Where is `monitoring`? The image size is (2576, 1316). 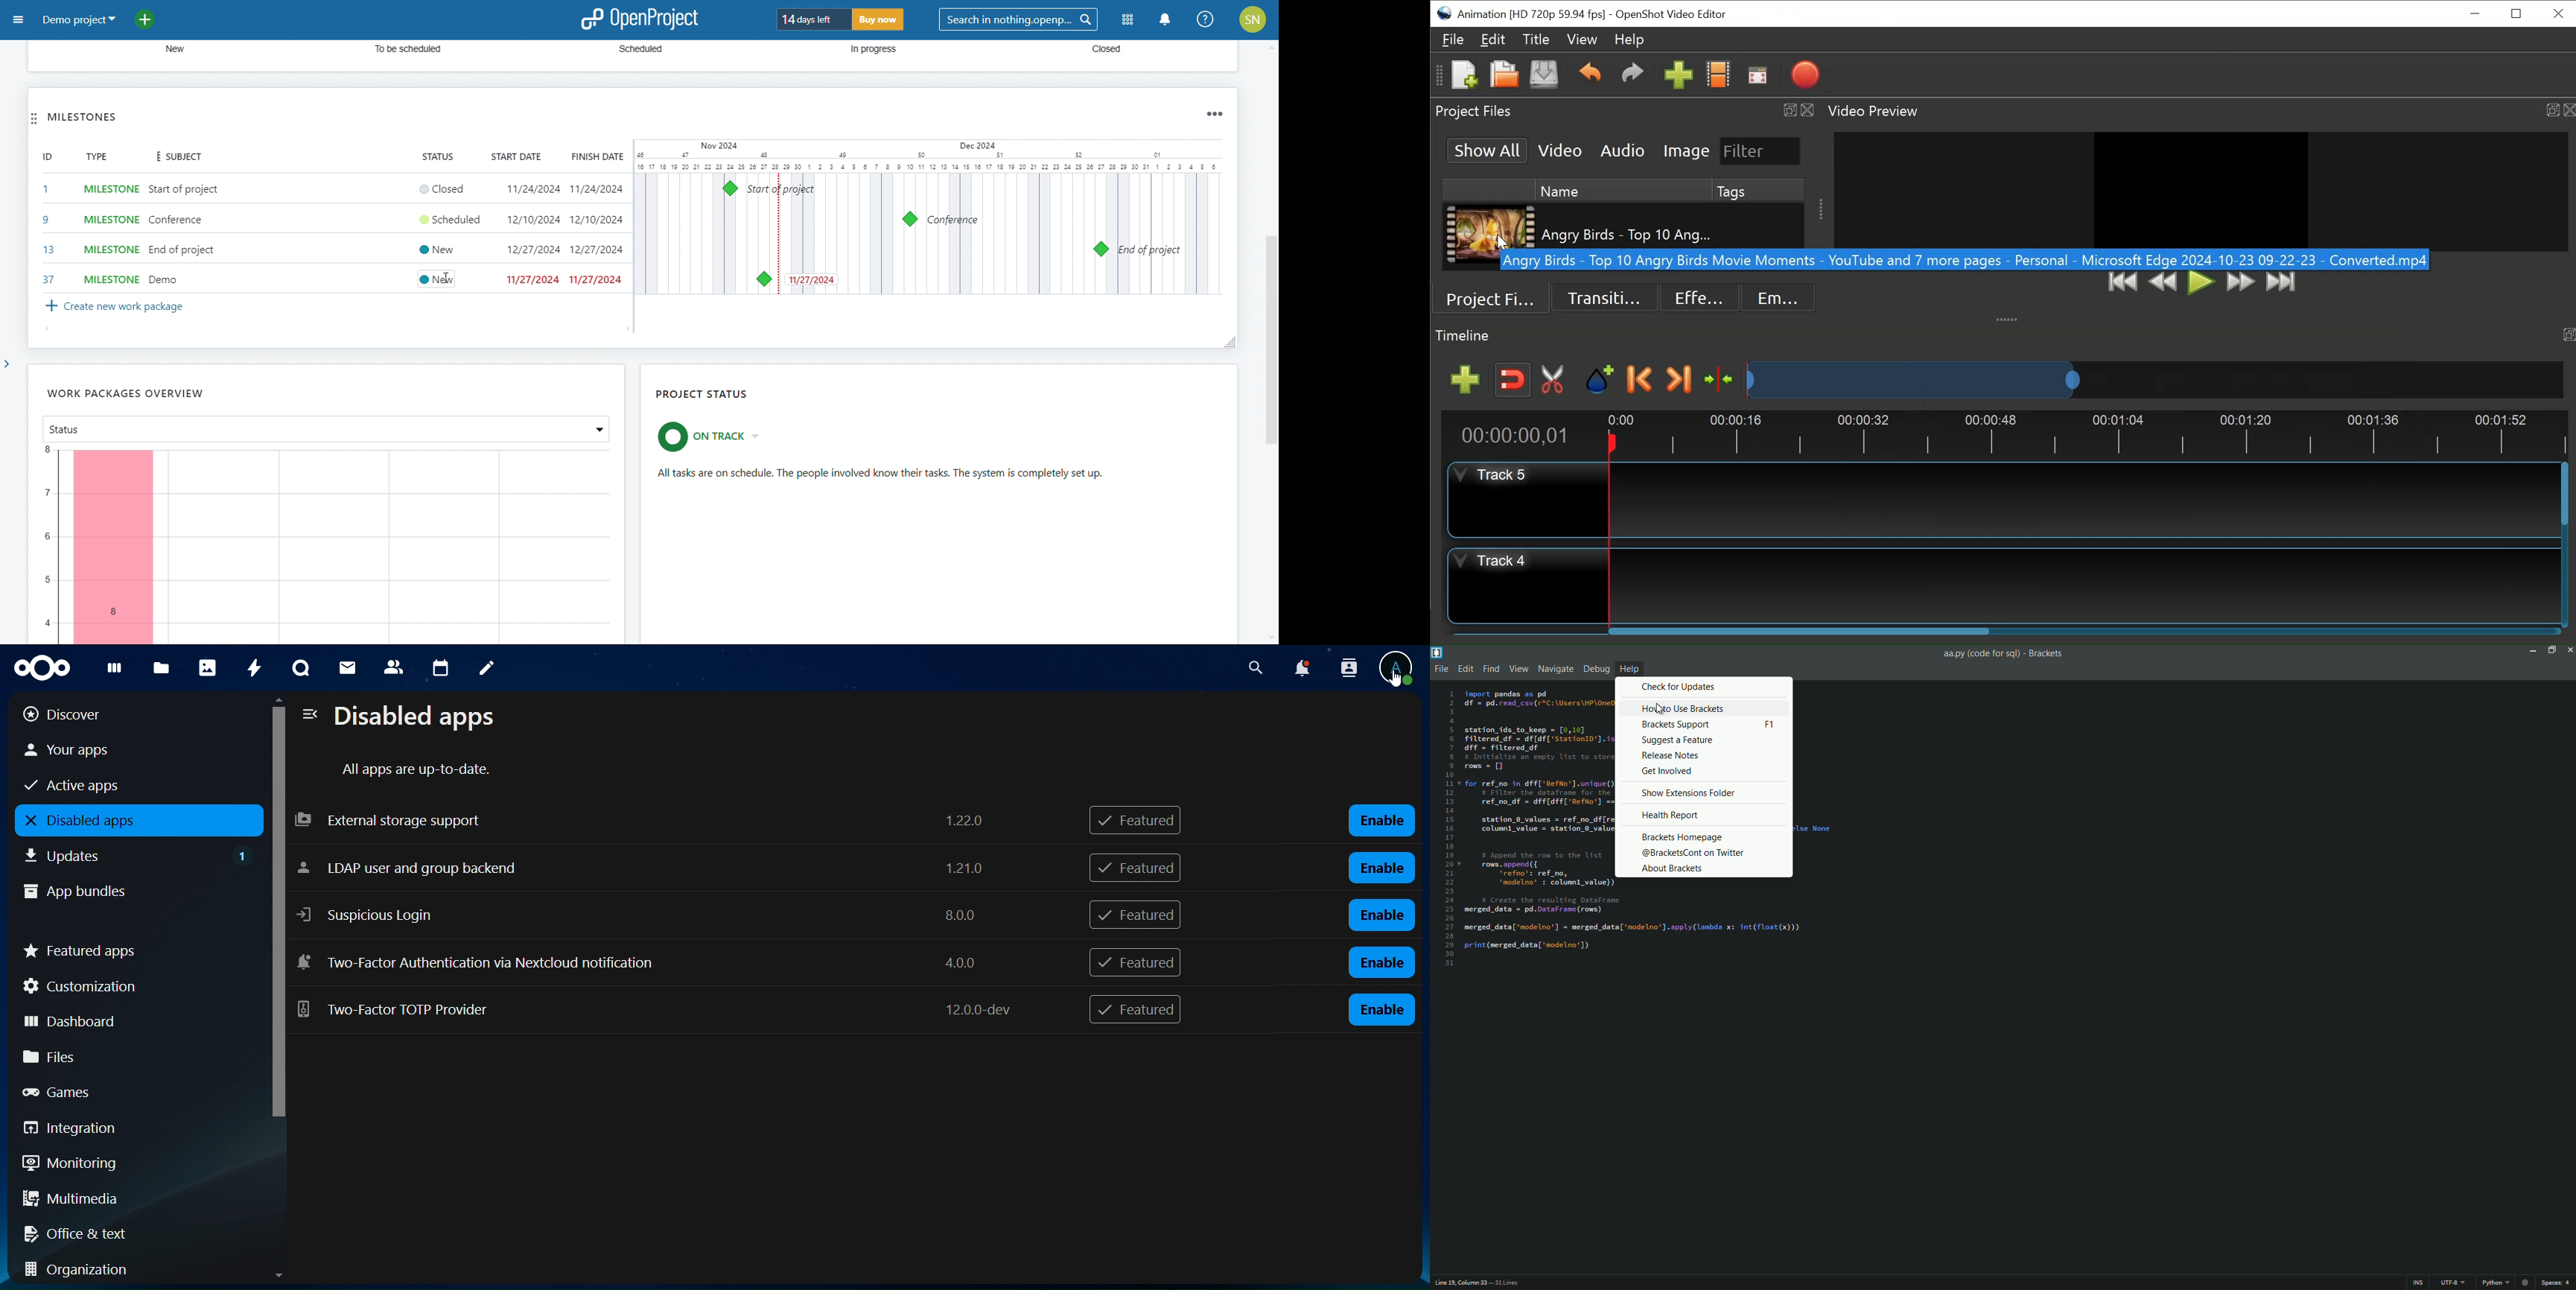
monitoring is located at coordinates (125, 1163).